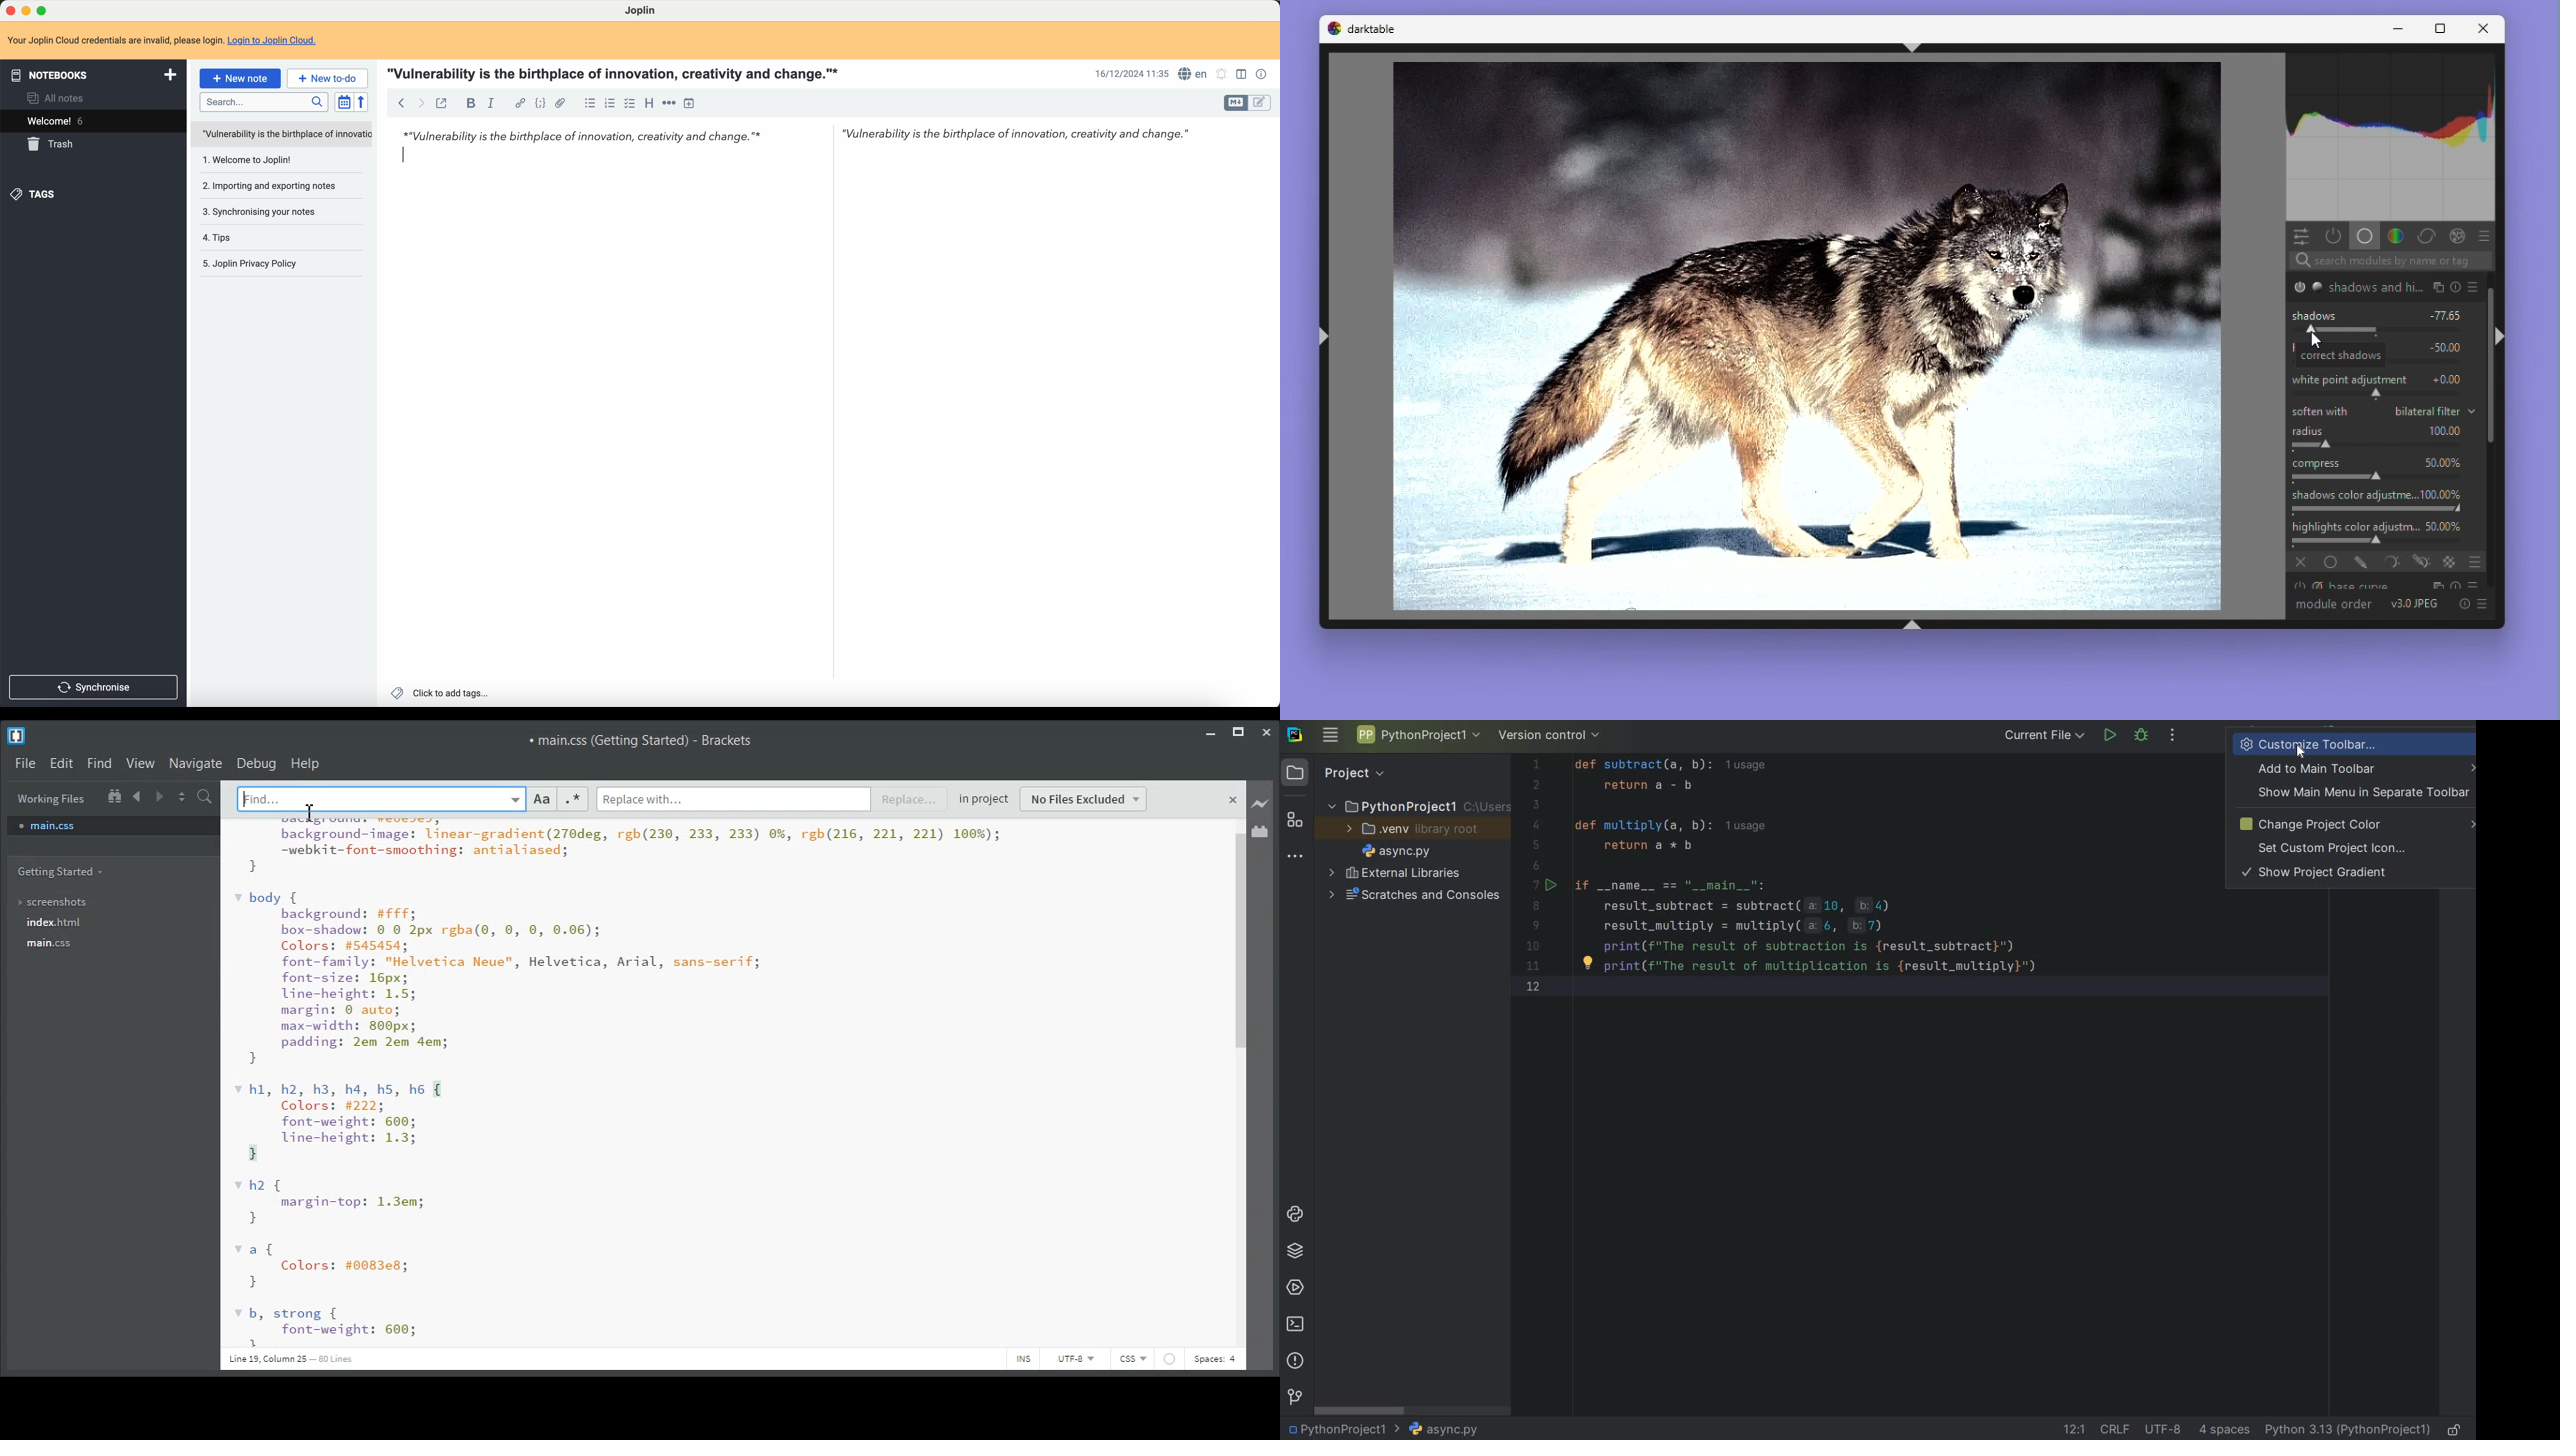 The image size is (2576, 1456). What do you see at coordinates (1022, 138) in the screenshot?
I see `"Vulnerability is the birthplace of innovation, creativity and change."` at bounding box center [1022, 138].